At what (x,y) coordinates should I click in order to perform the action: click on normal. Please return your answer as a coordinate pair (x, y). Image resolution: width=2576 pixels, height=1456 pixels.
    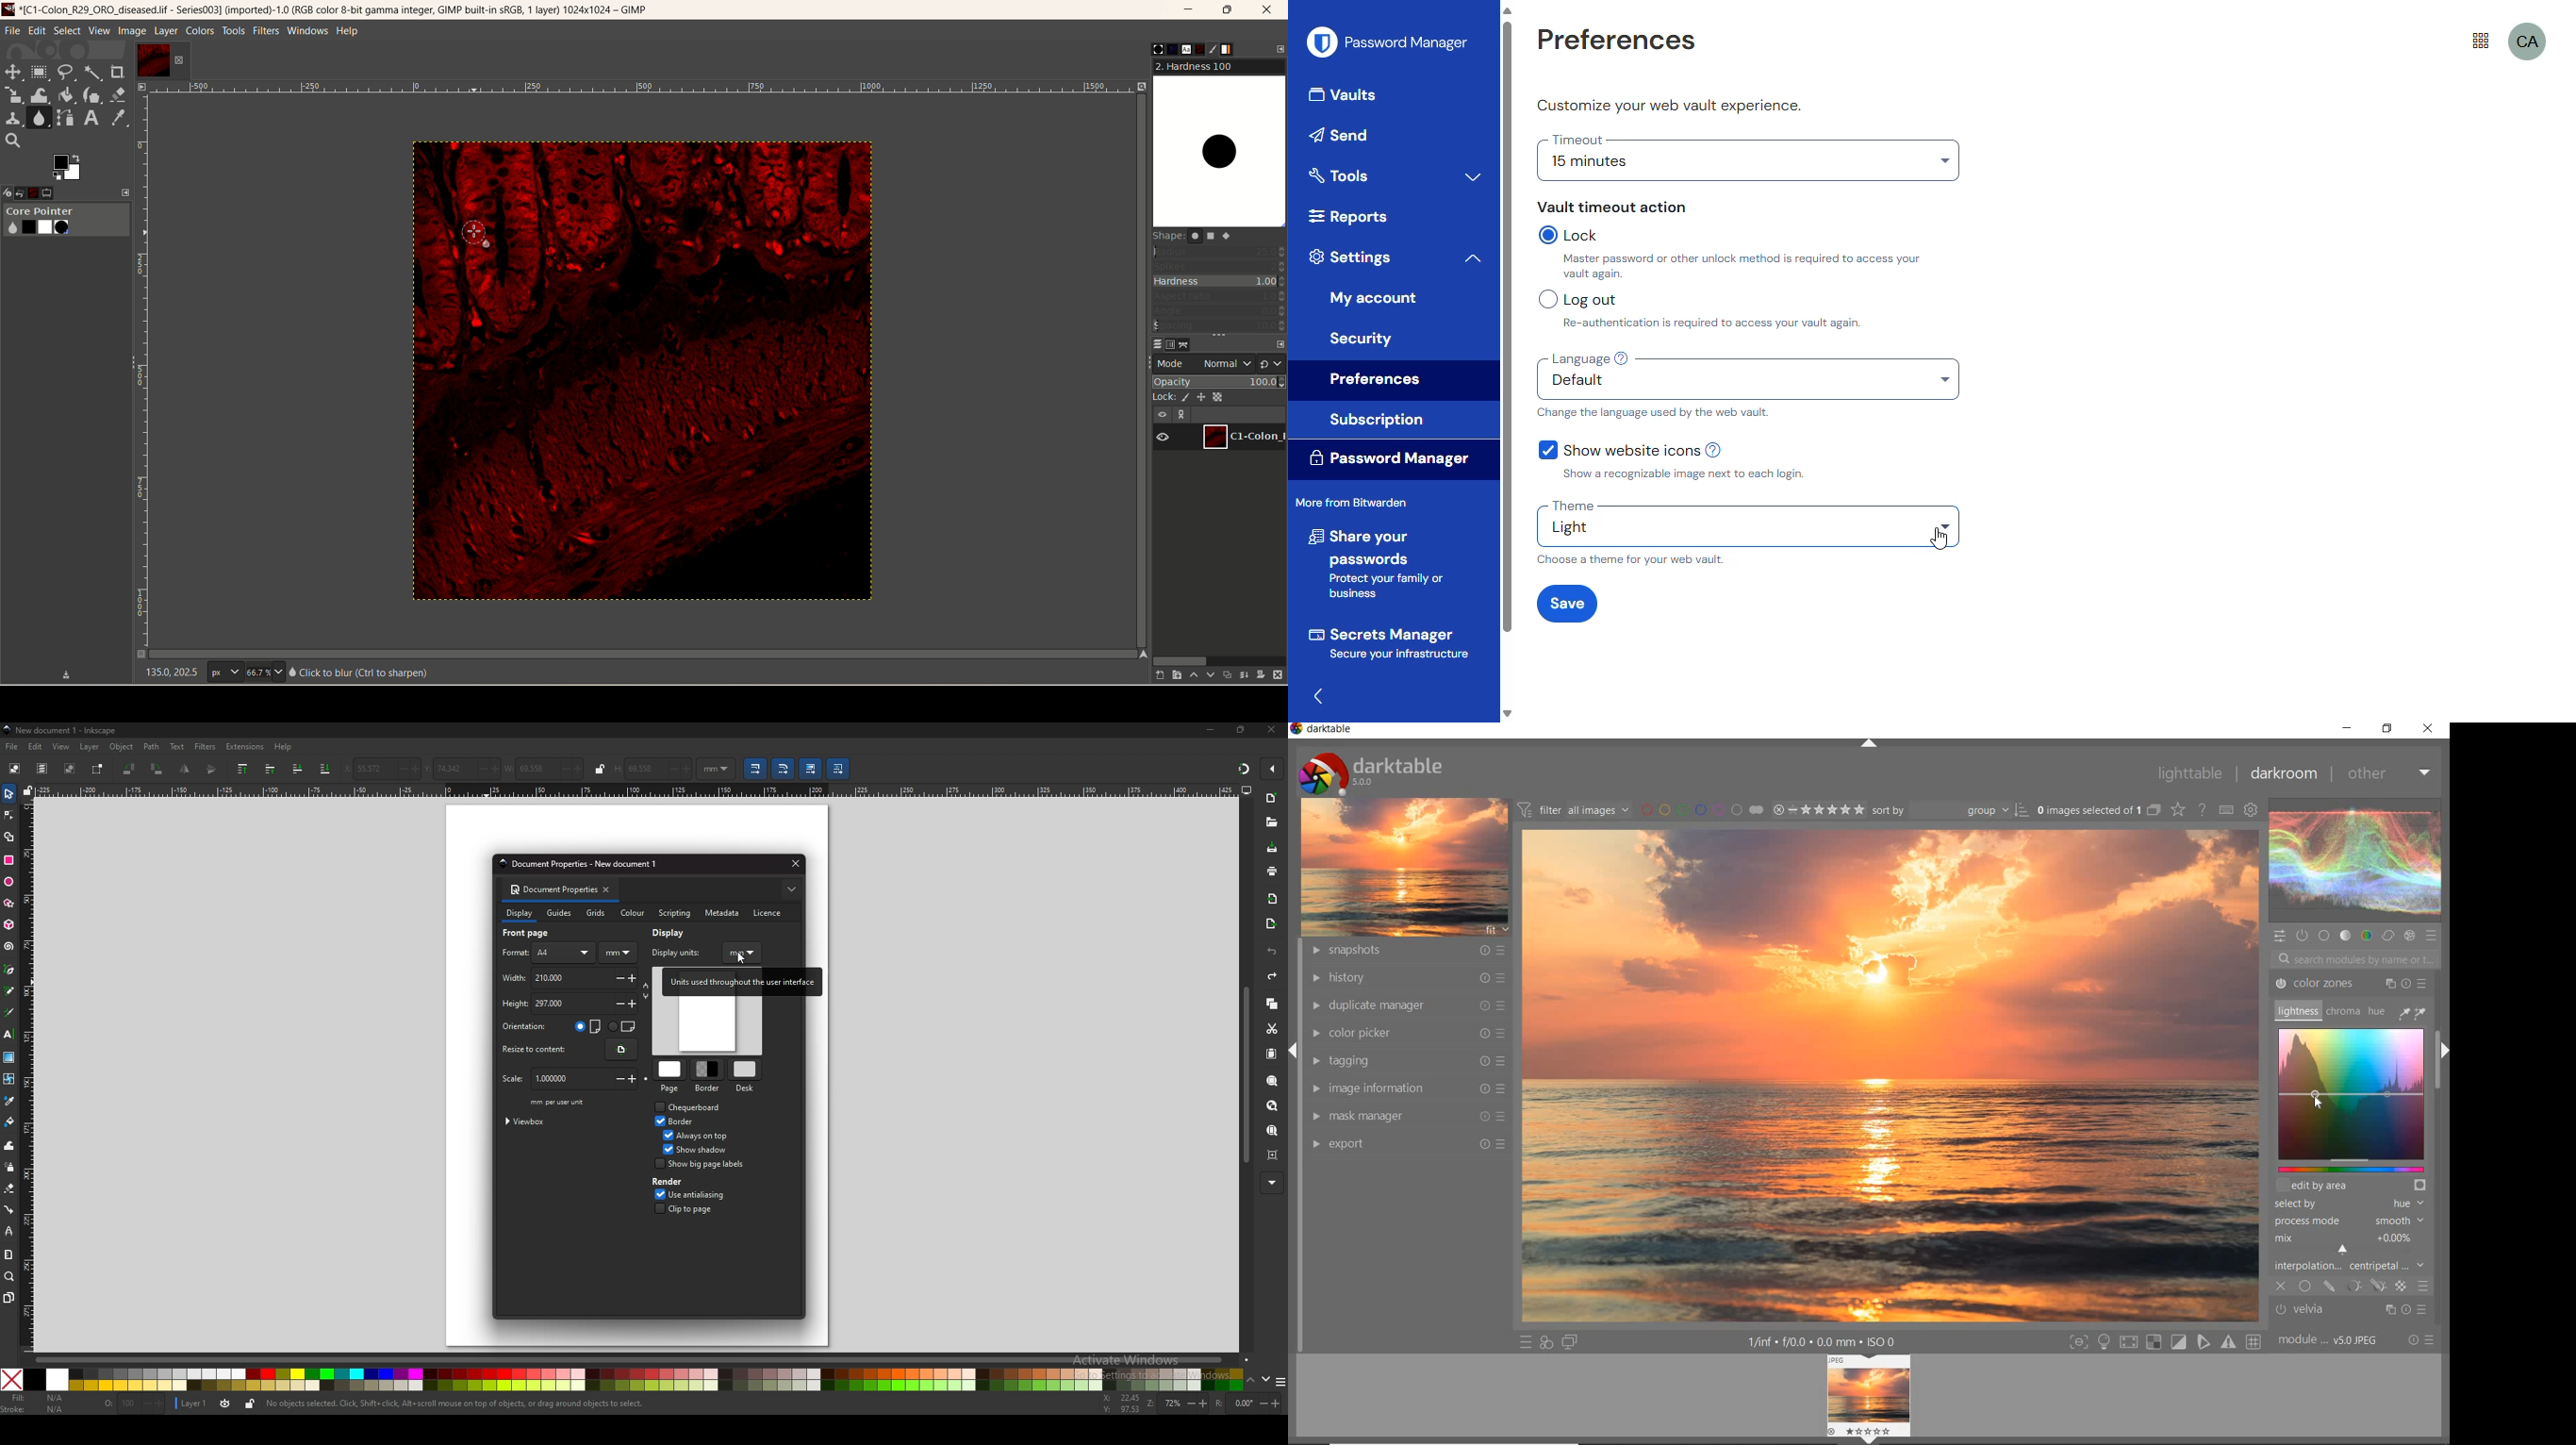
    Looking at the image, I should click on (1224, 364).